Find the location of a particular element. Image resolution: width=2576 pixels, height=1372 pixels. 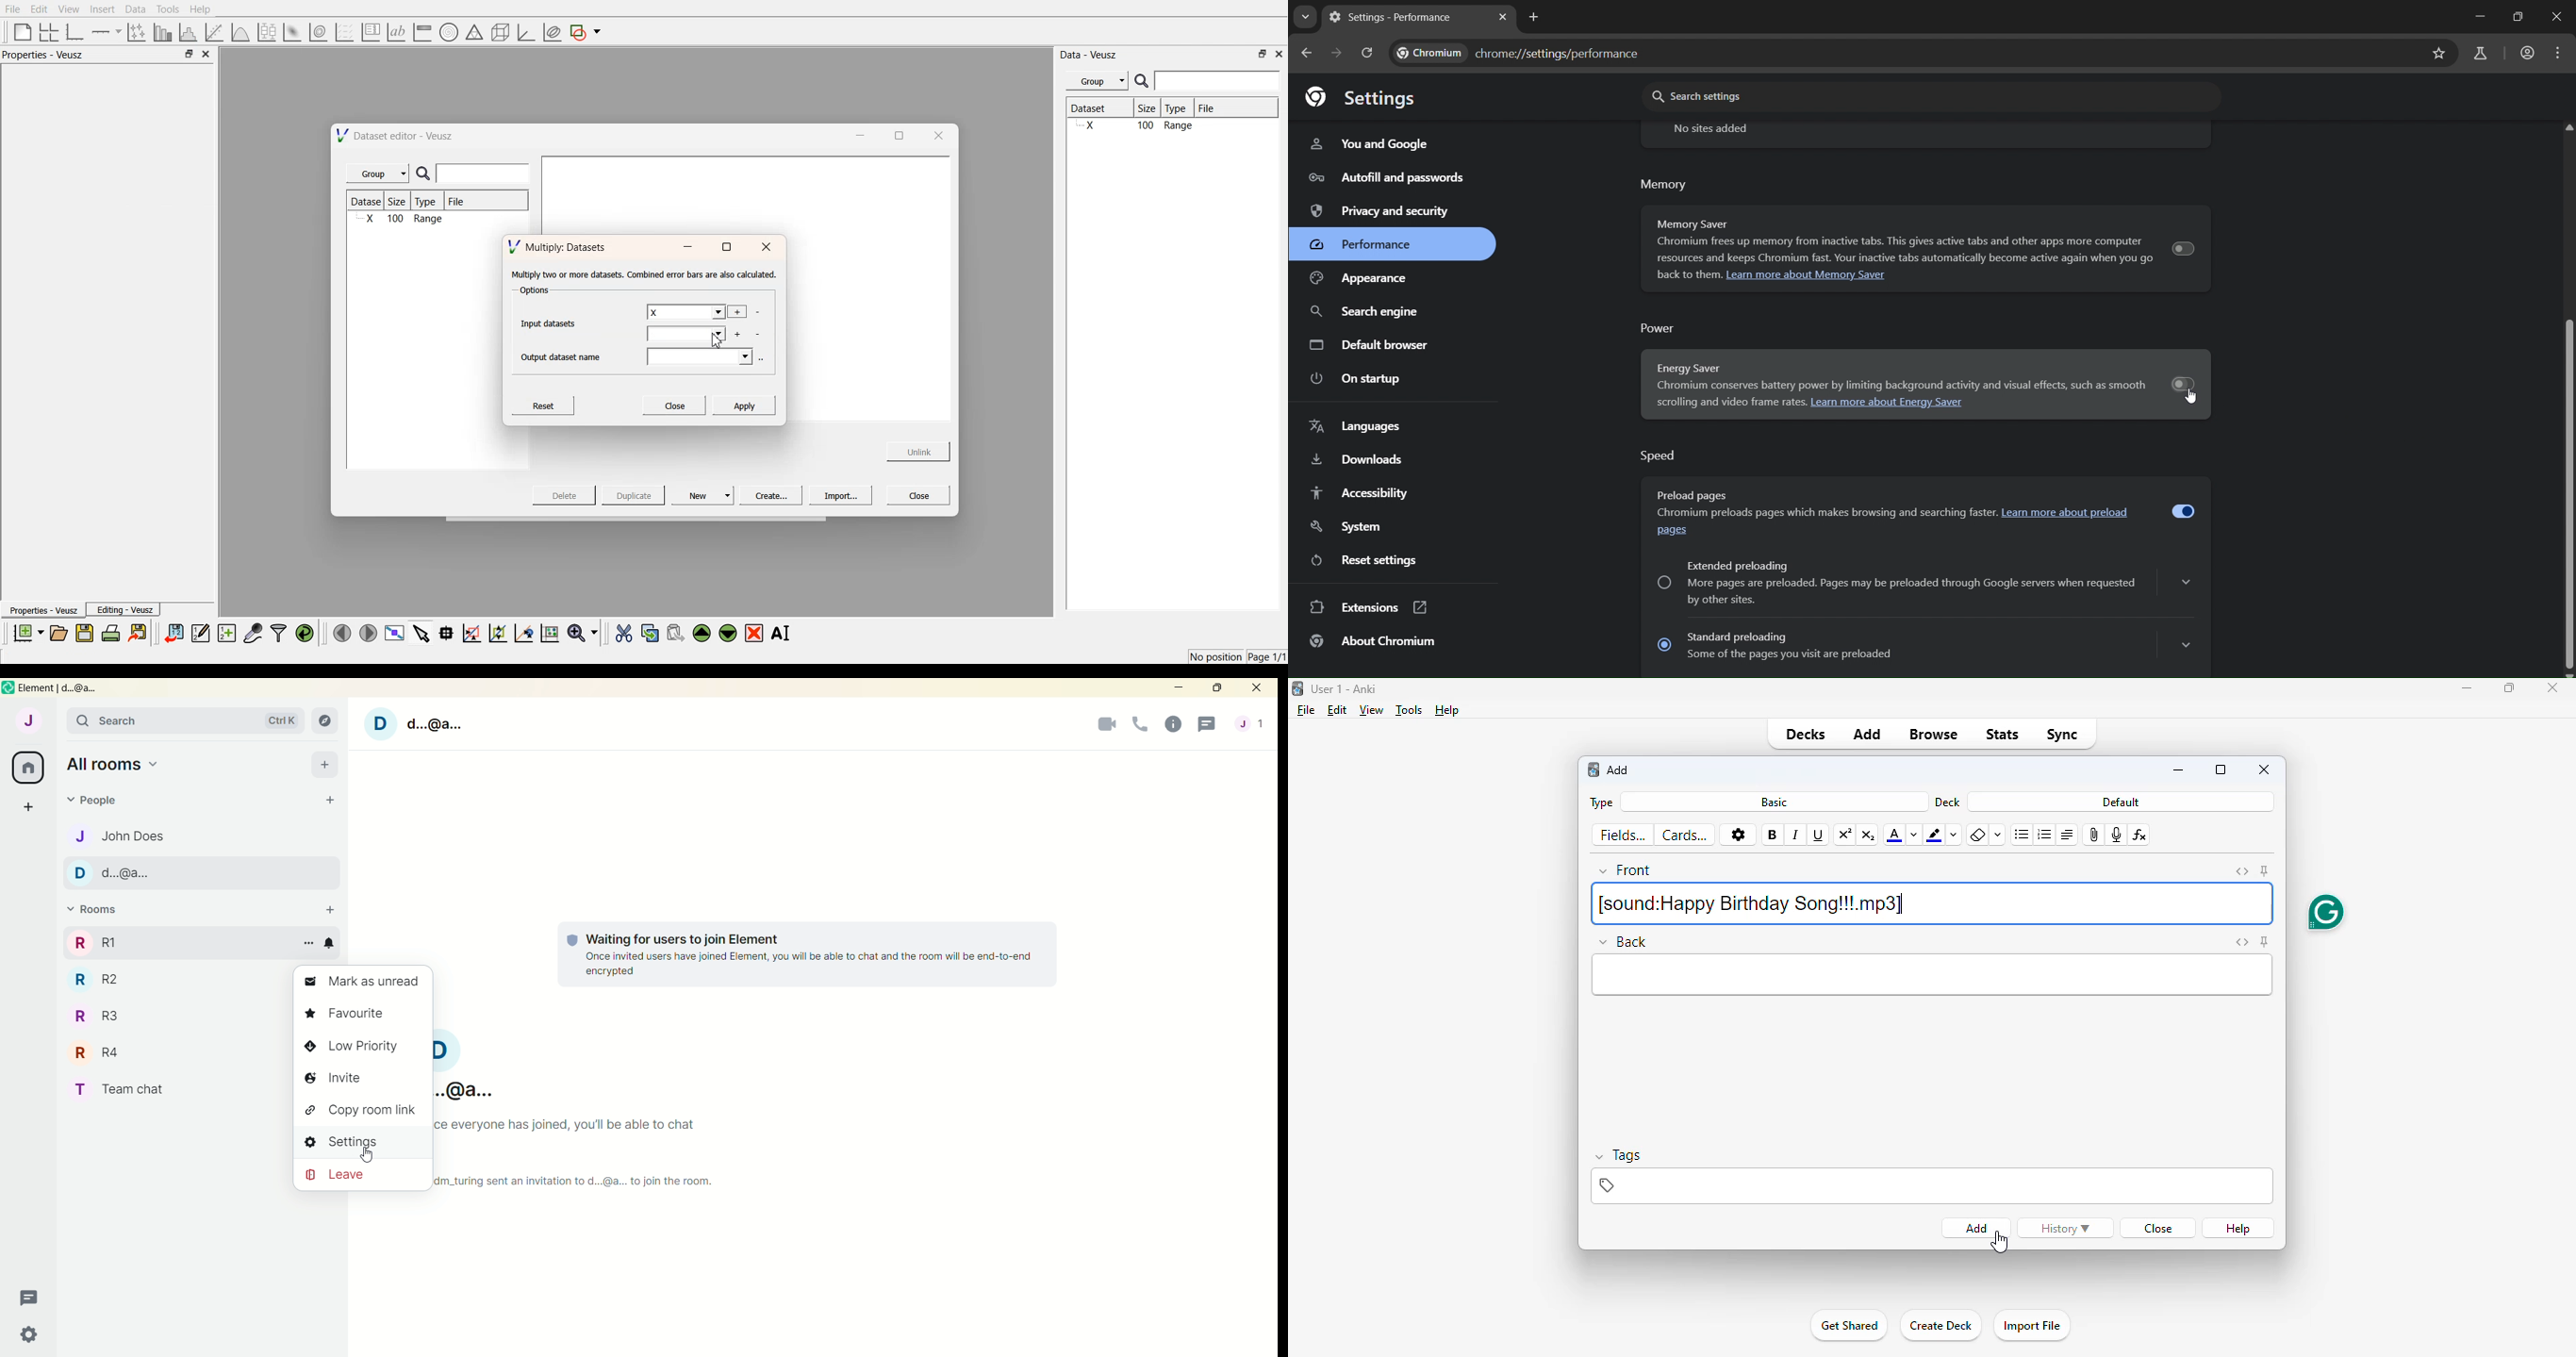

menu is located at coordinates (2561, 54).